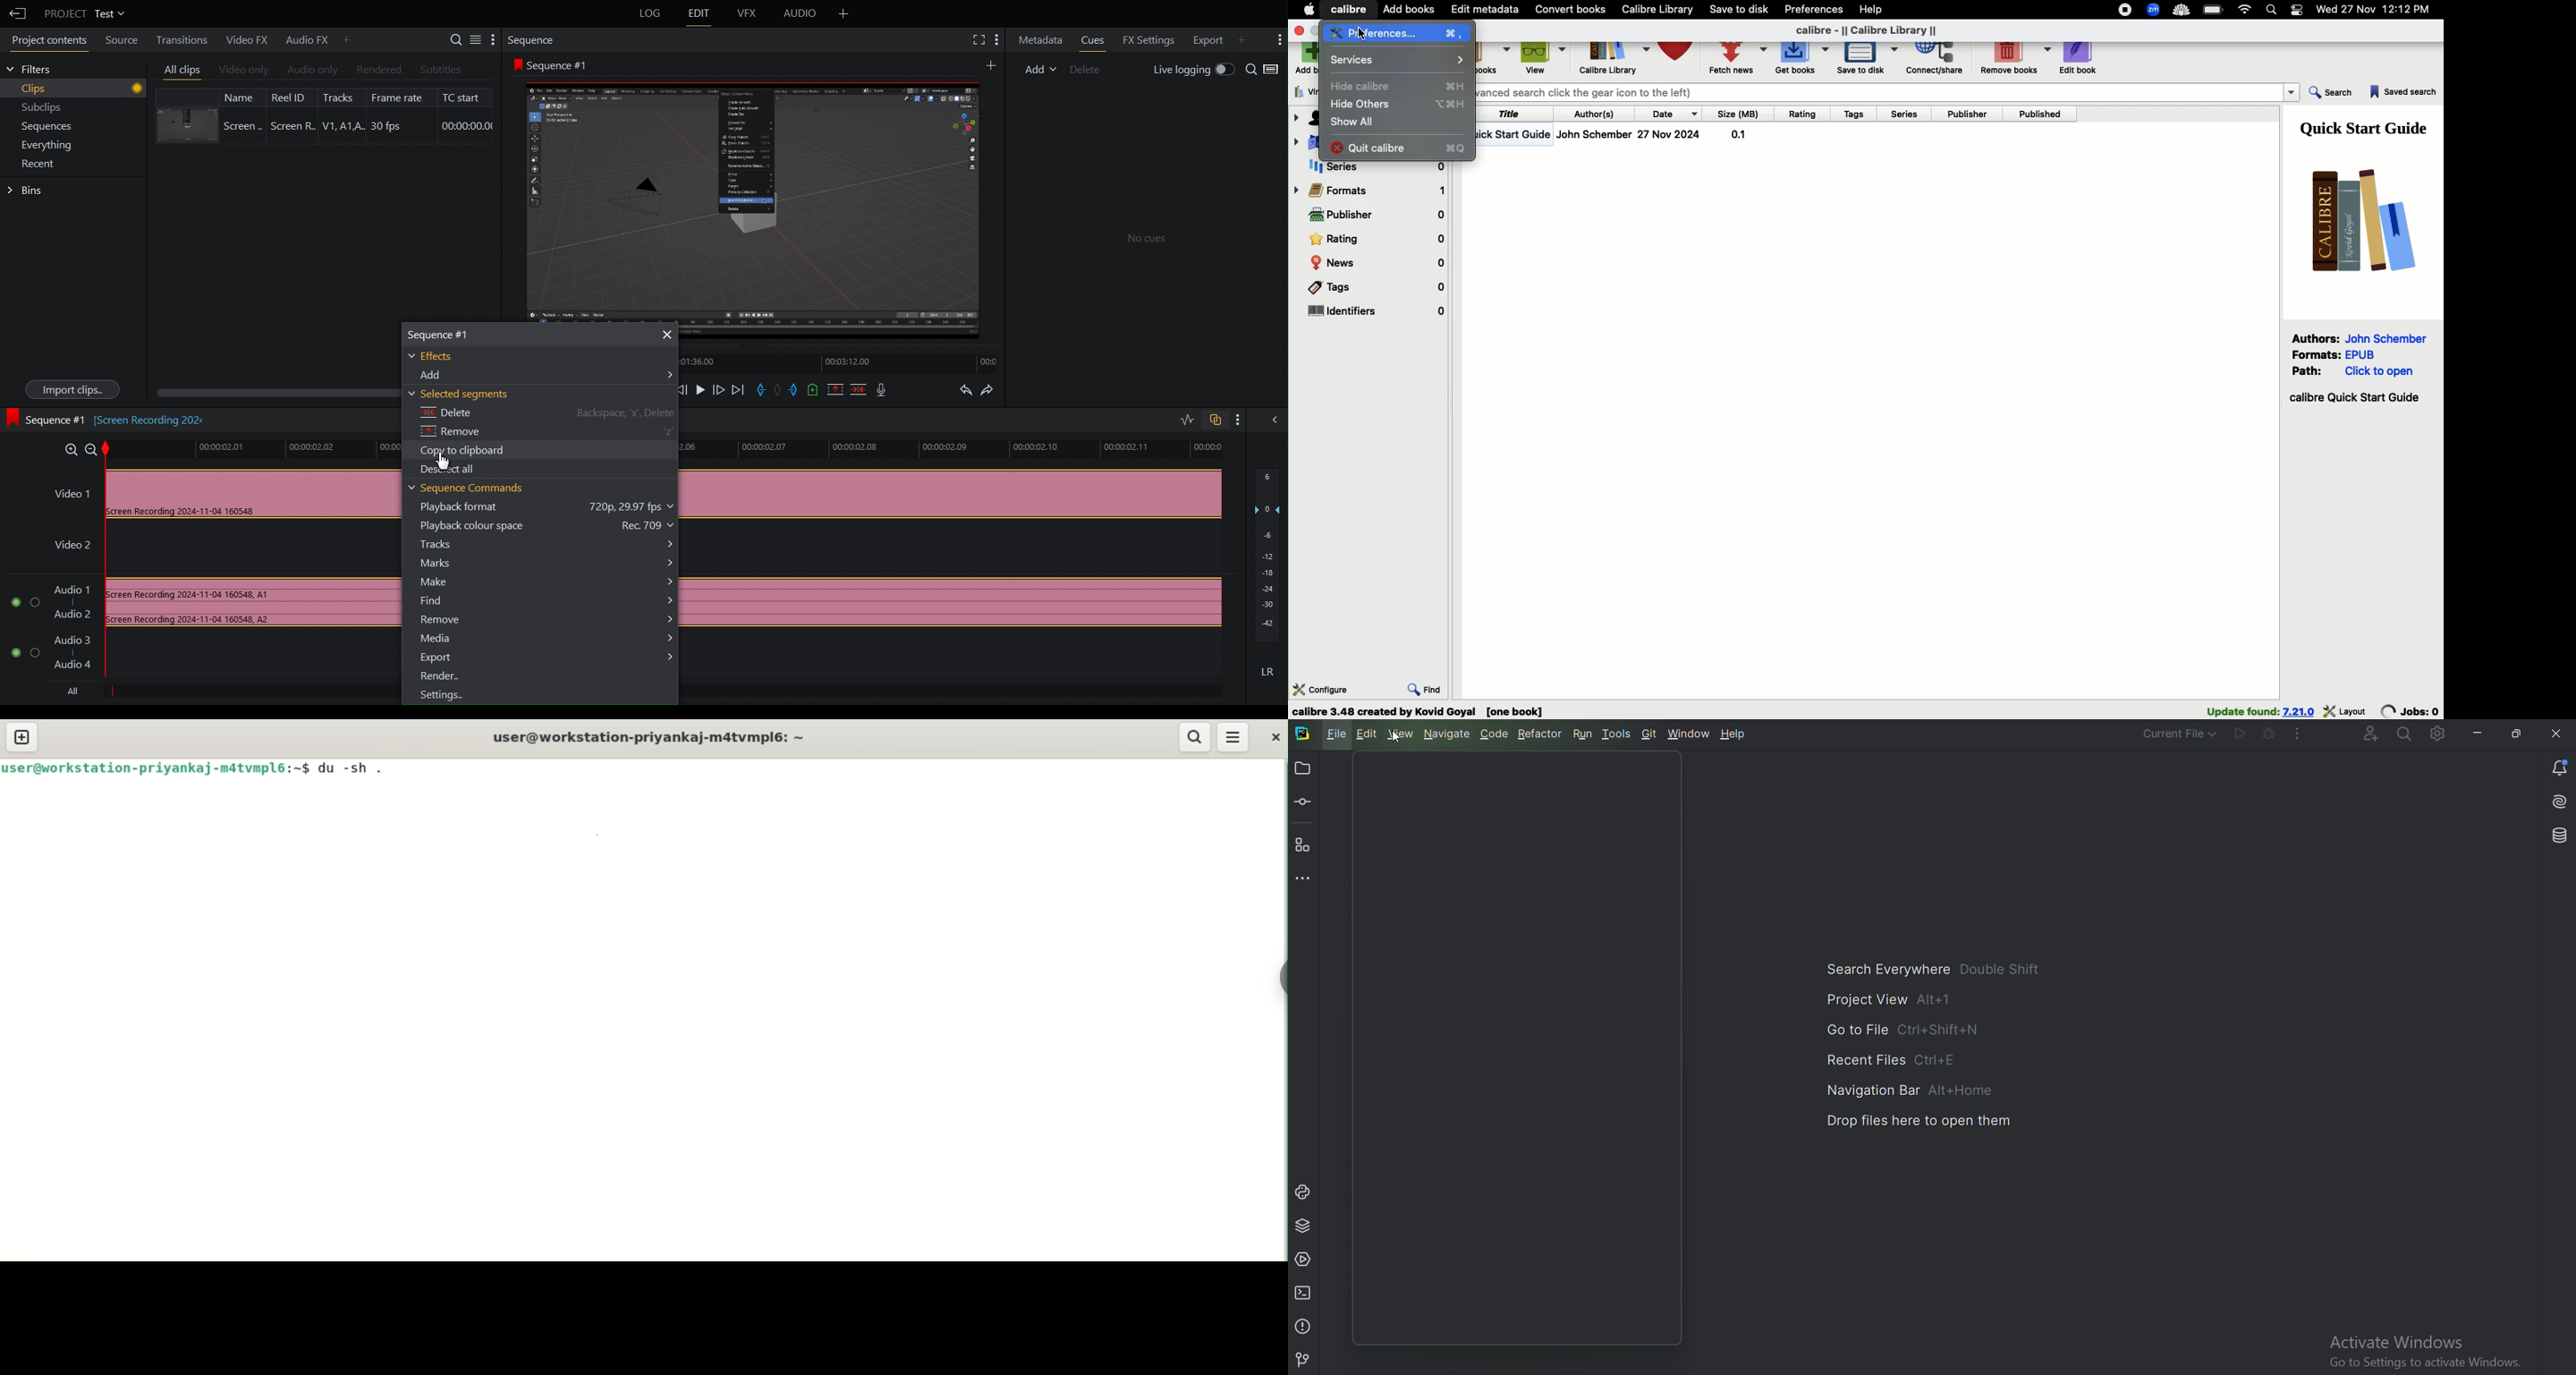 This screenshot has width=2576, height=1400. Describe the element at coordinates (462, 396) in the screenshot. I see `Selected segments` at that location.